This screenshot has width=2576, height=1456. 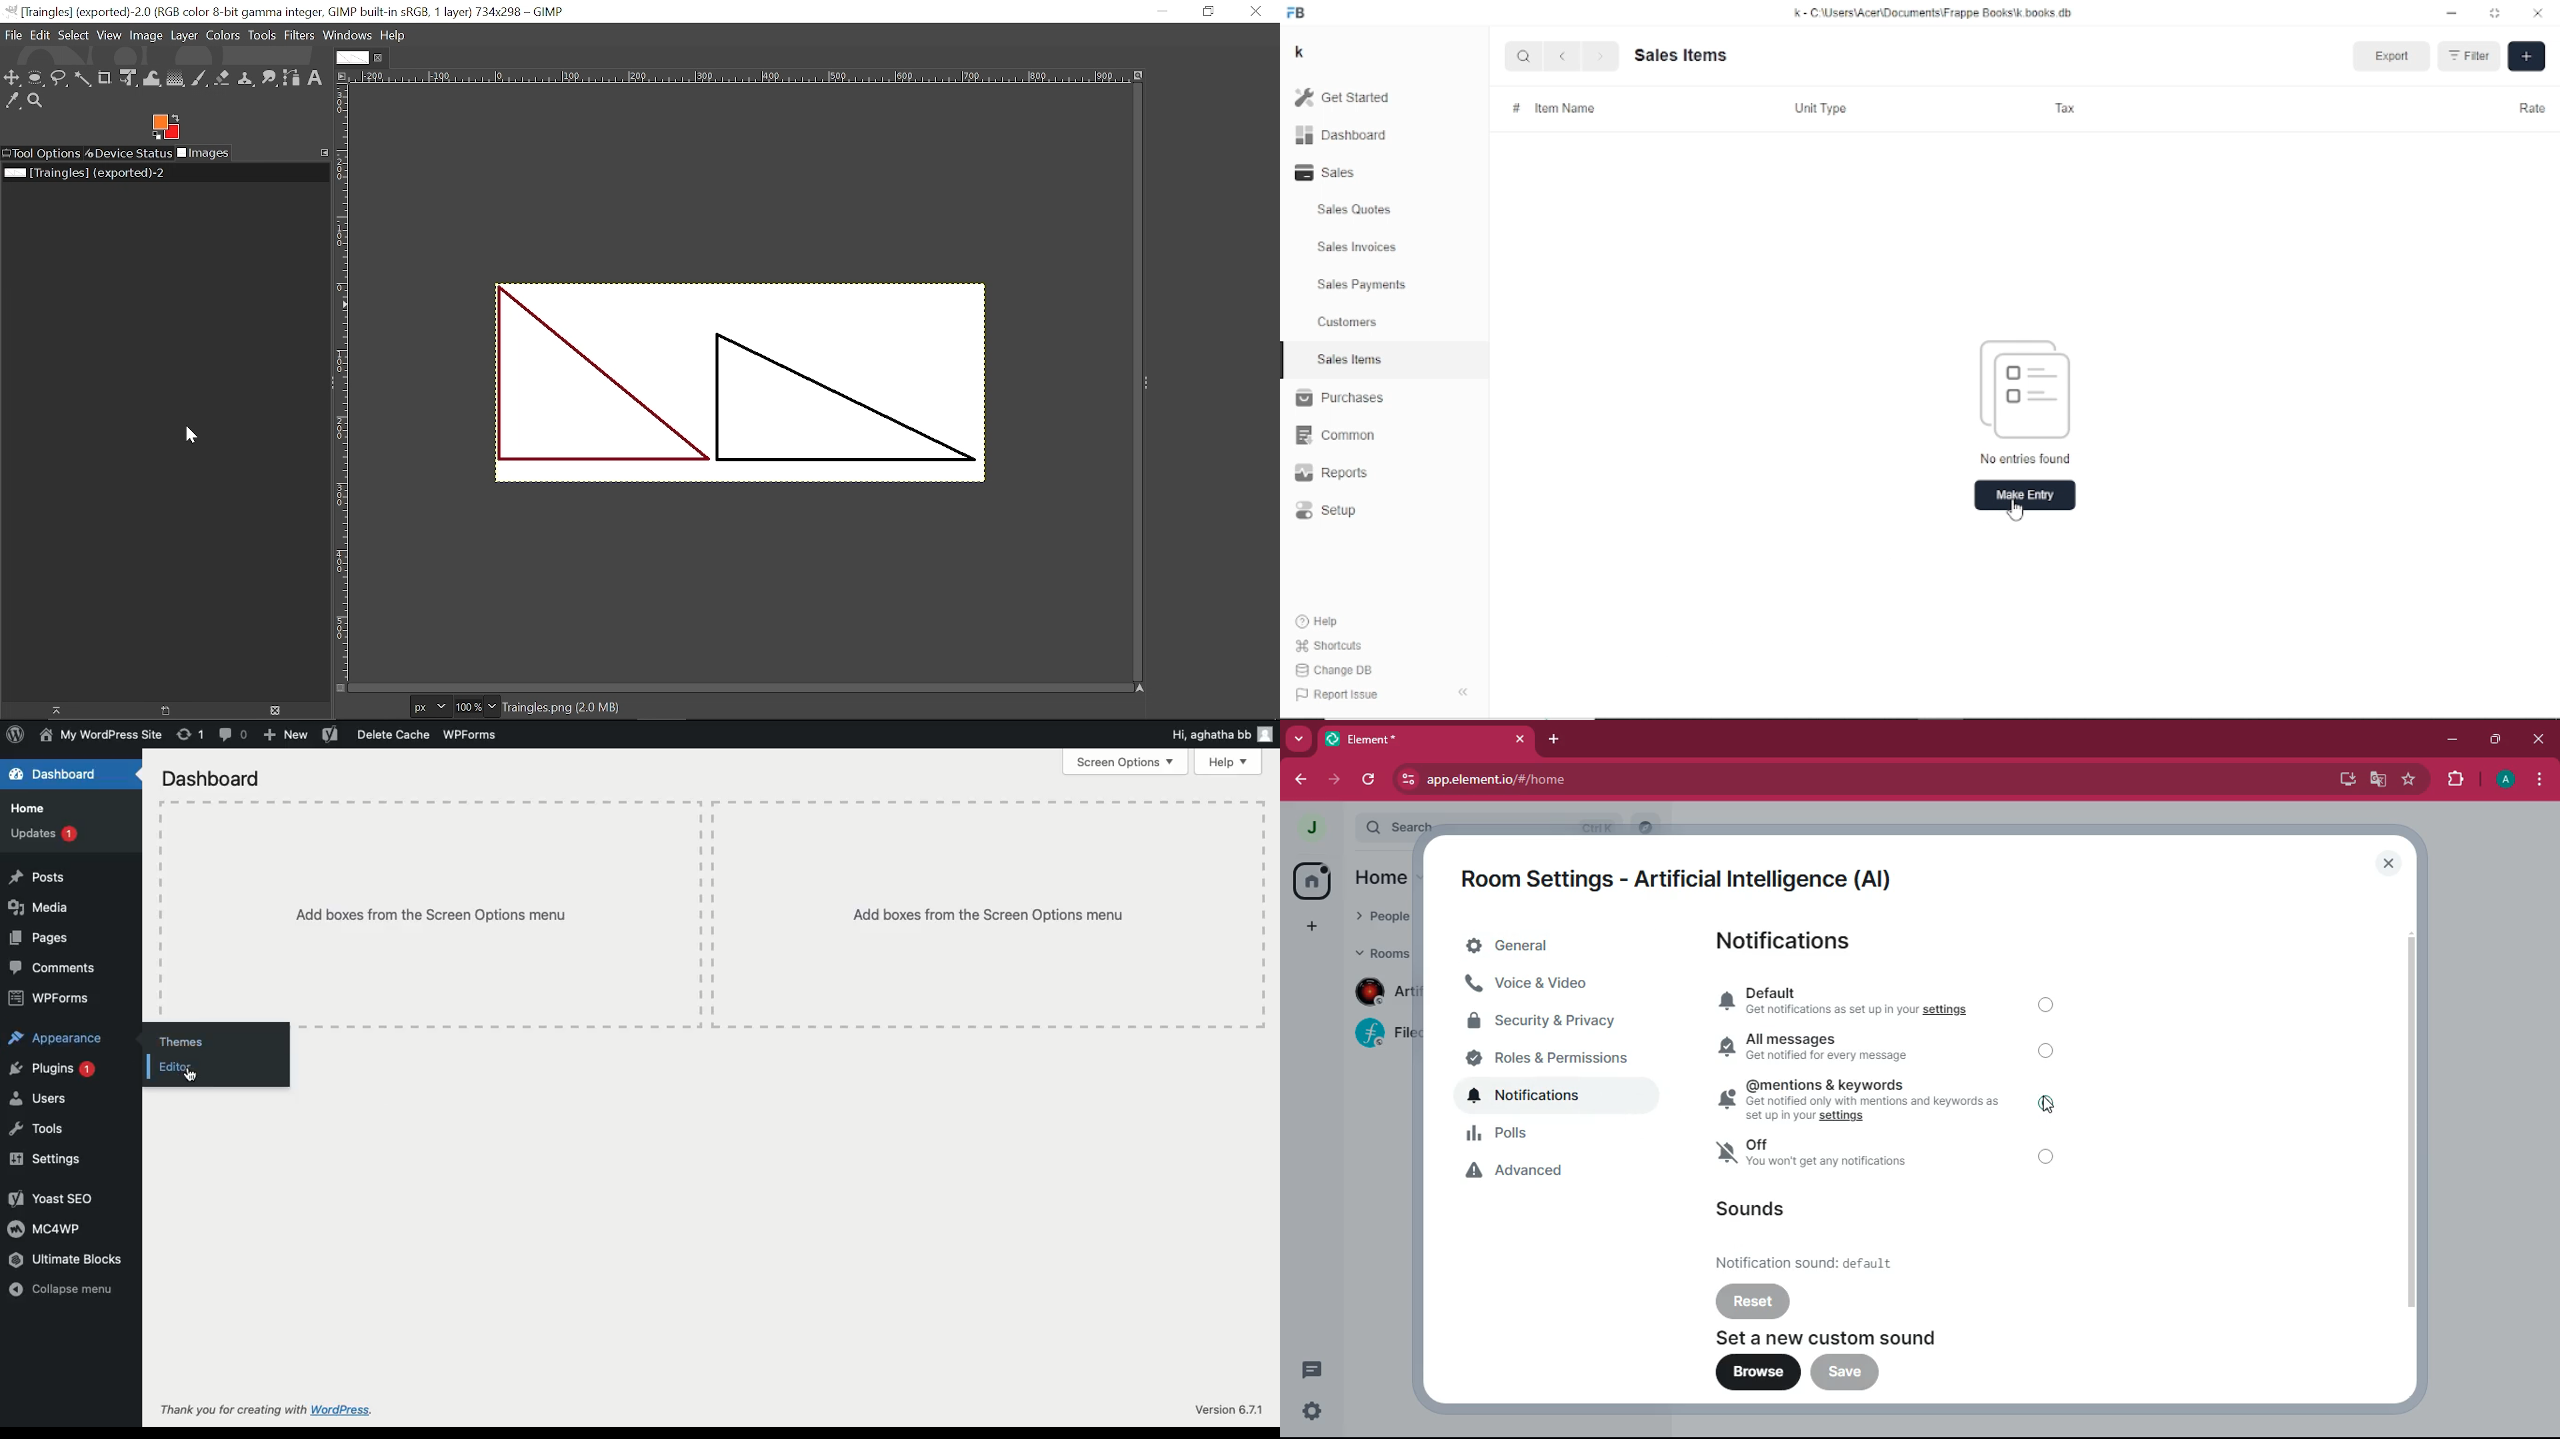 What do you see at coordinates (1331, 647) in the screenshot?
I see `Shortcuts` at bounding box center [1331, 647].